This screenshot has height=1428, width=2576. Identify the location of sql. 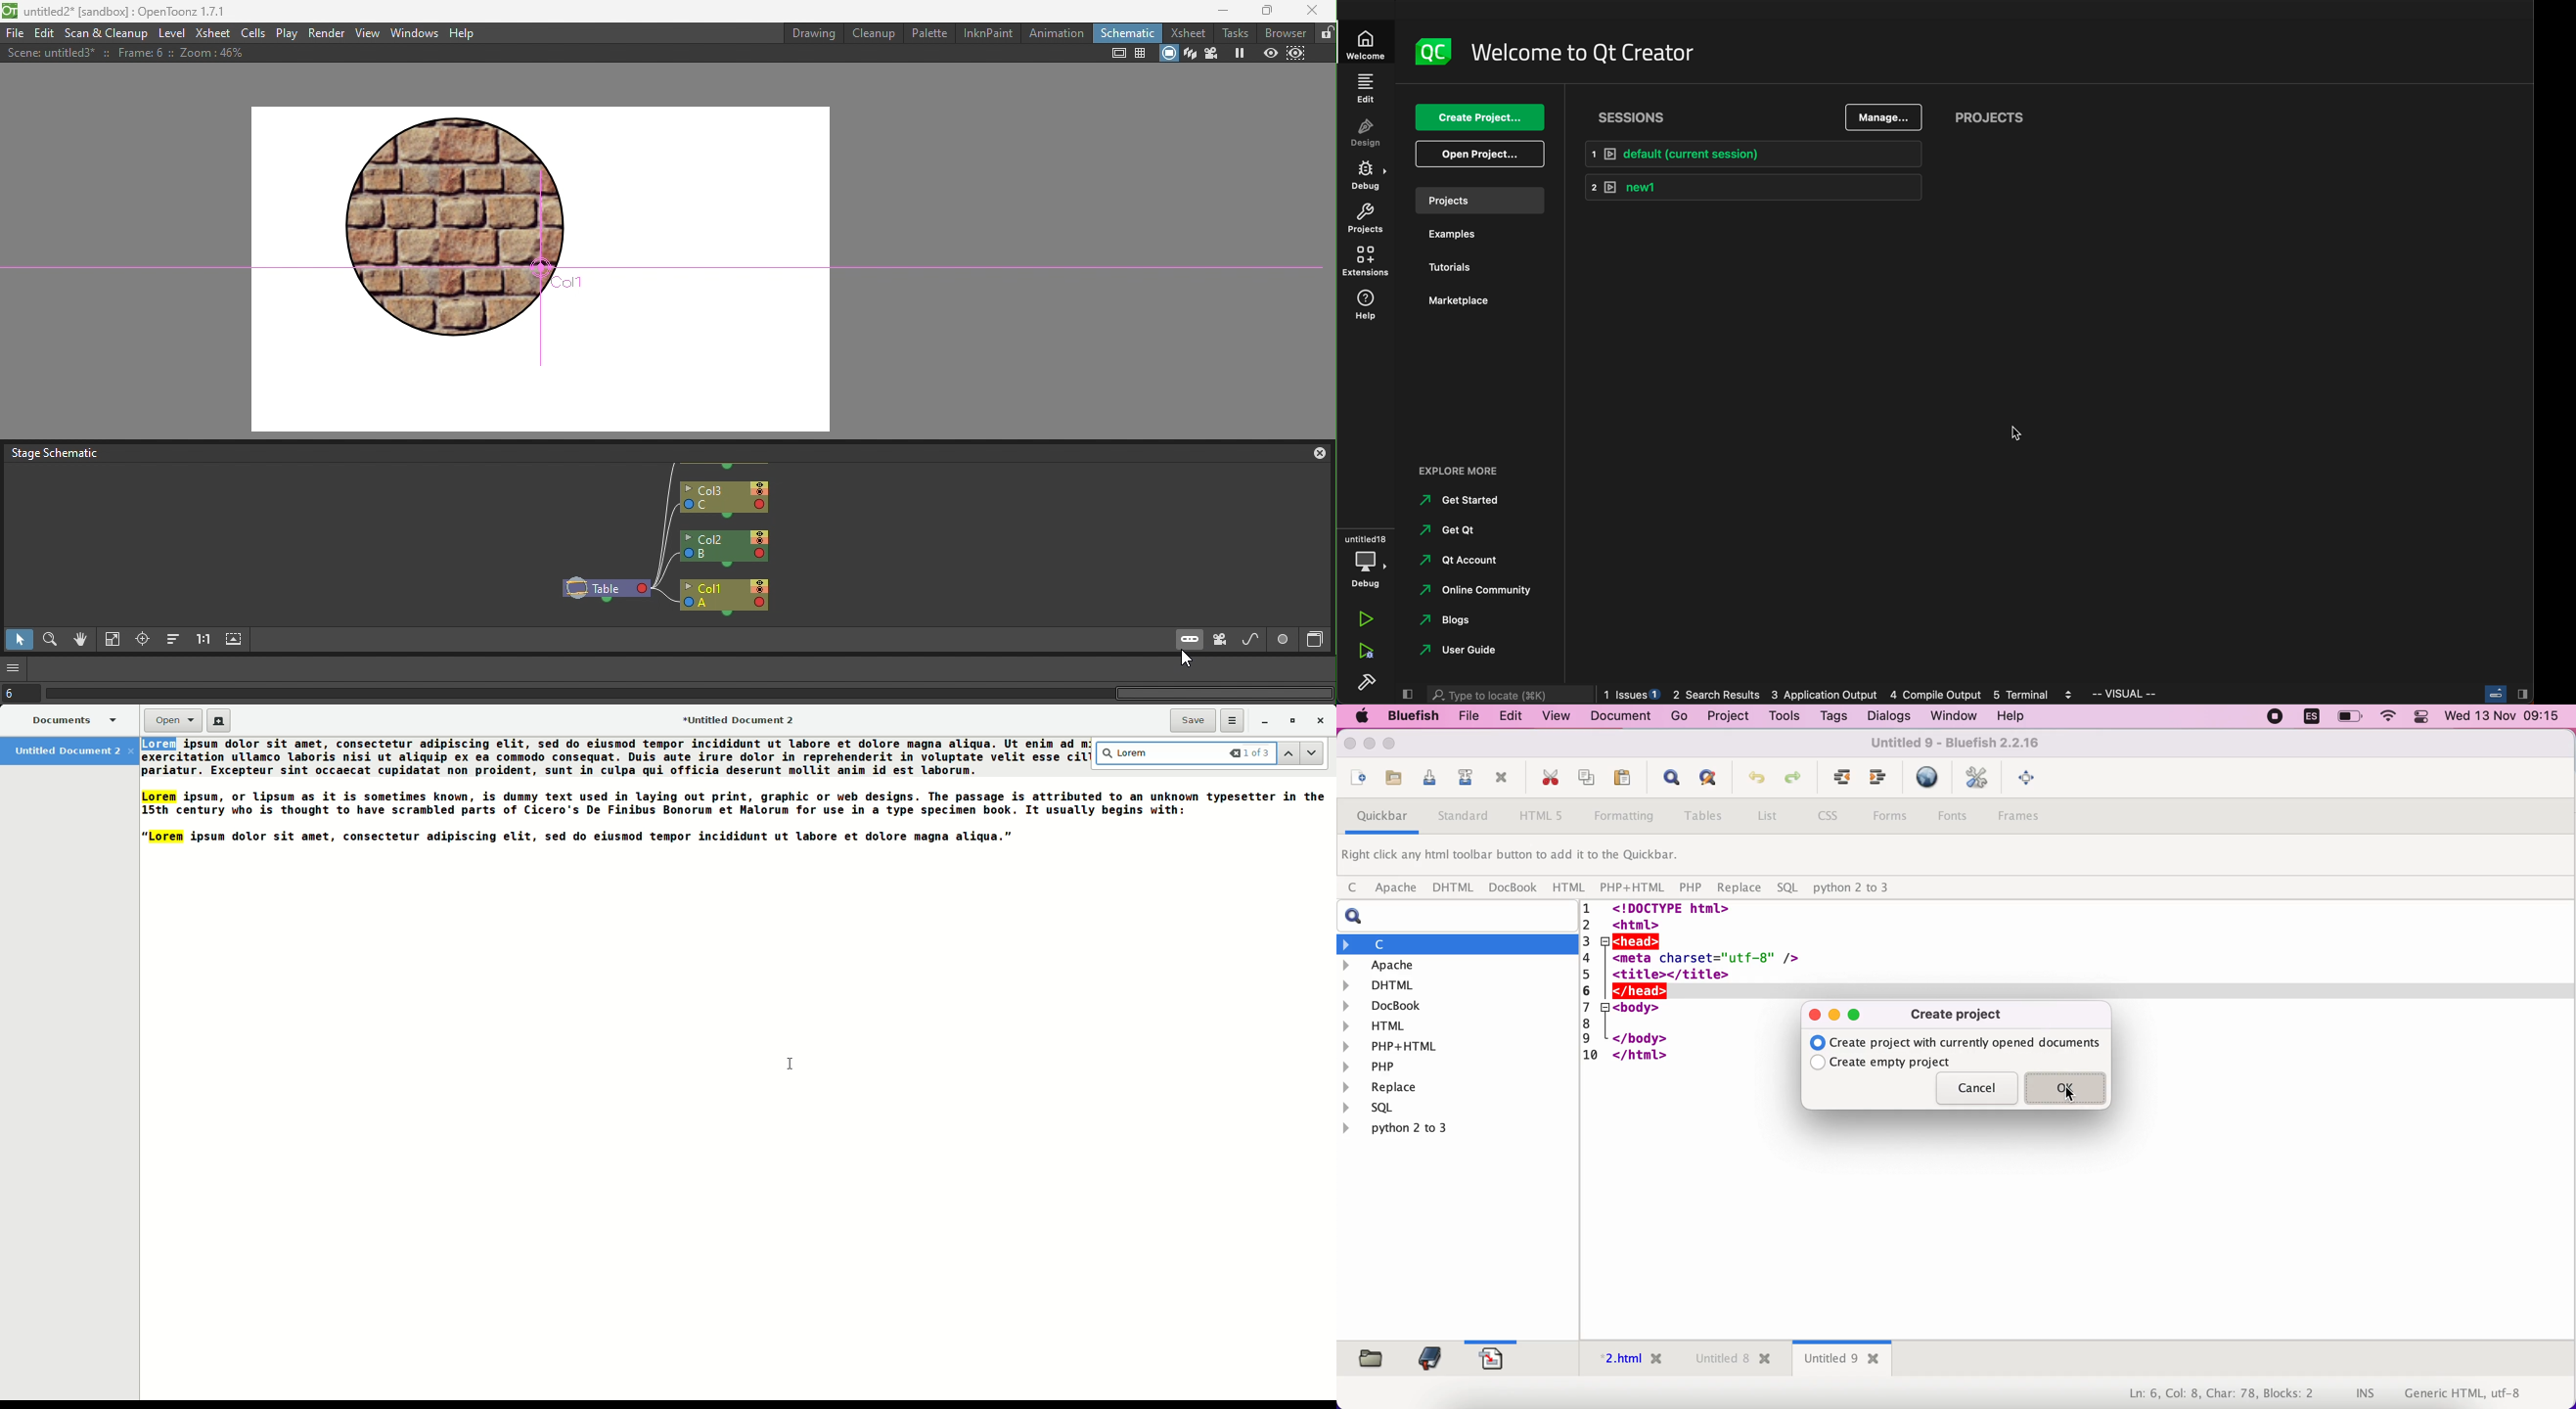
(1788, 889).